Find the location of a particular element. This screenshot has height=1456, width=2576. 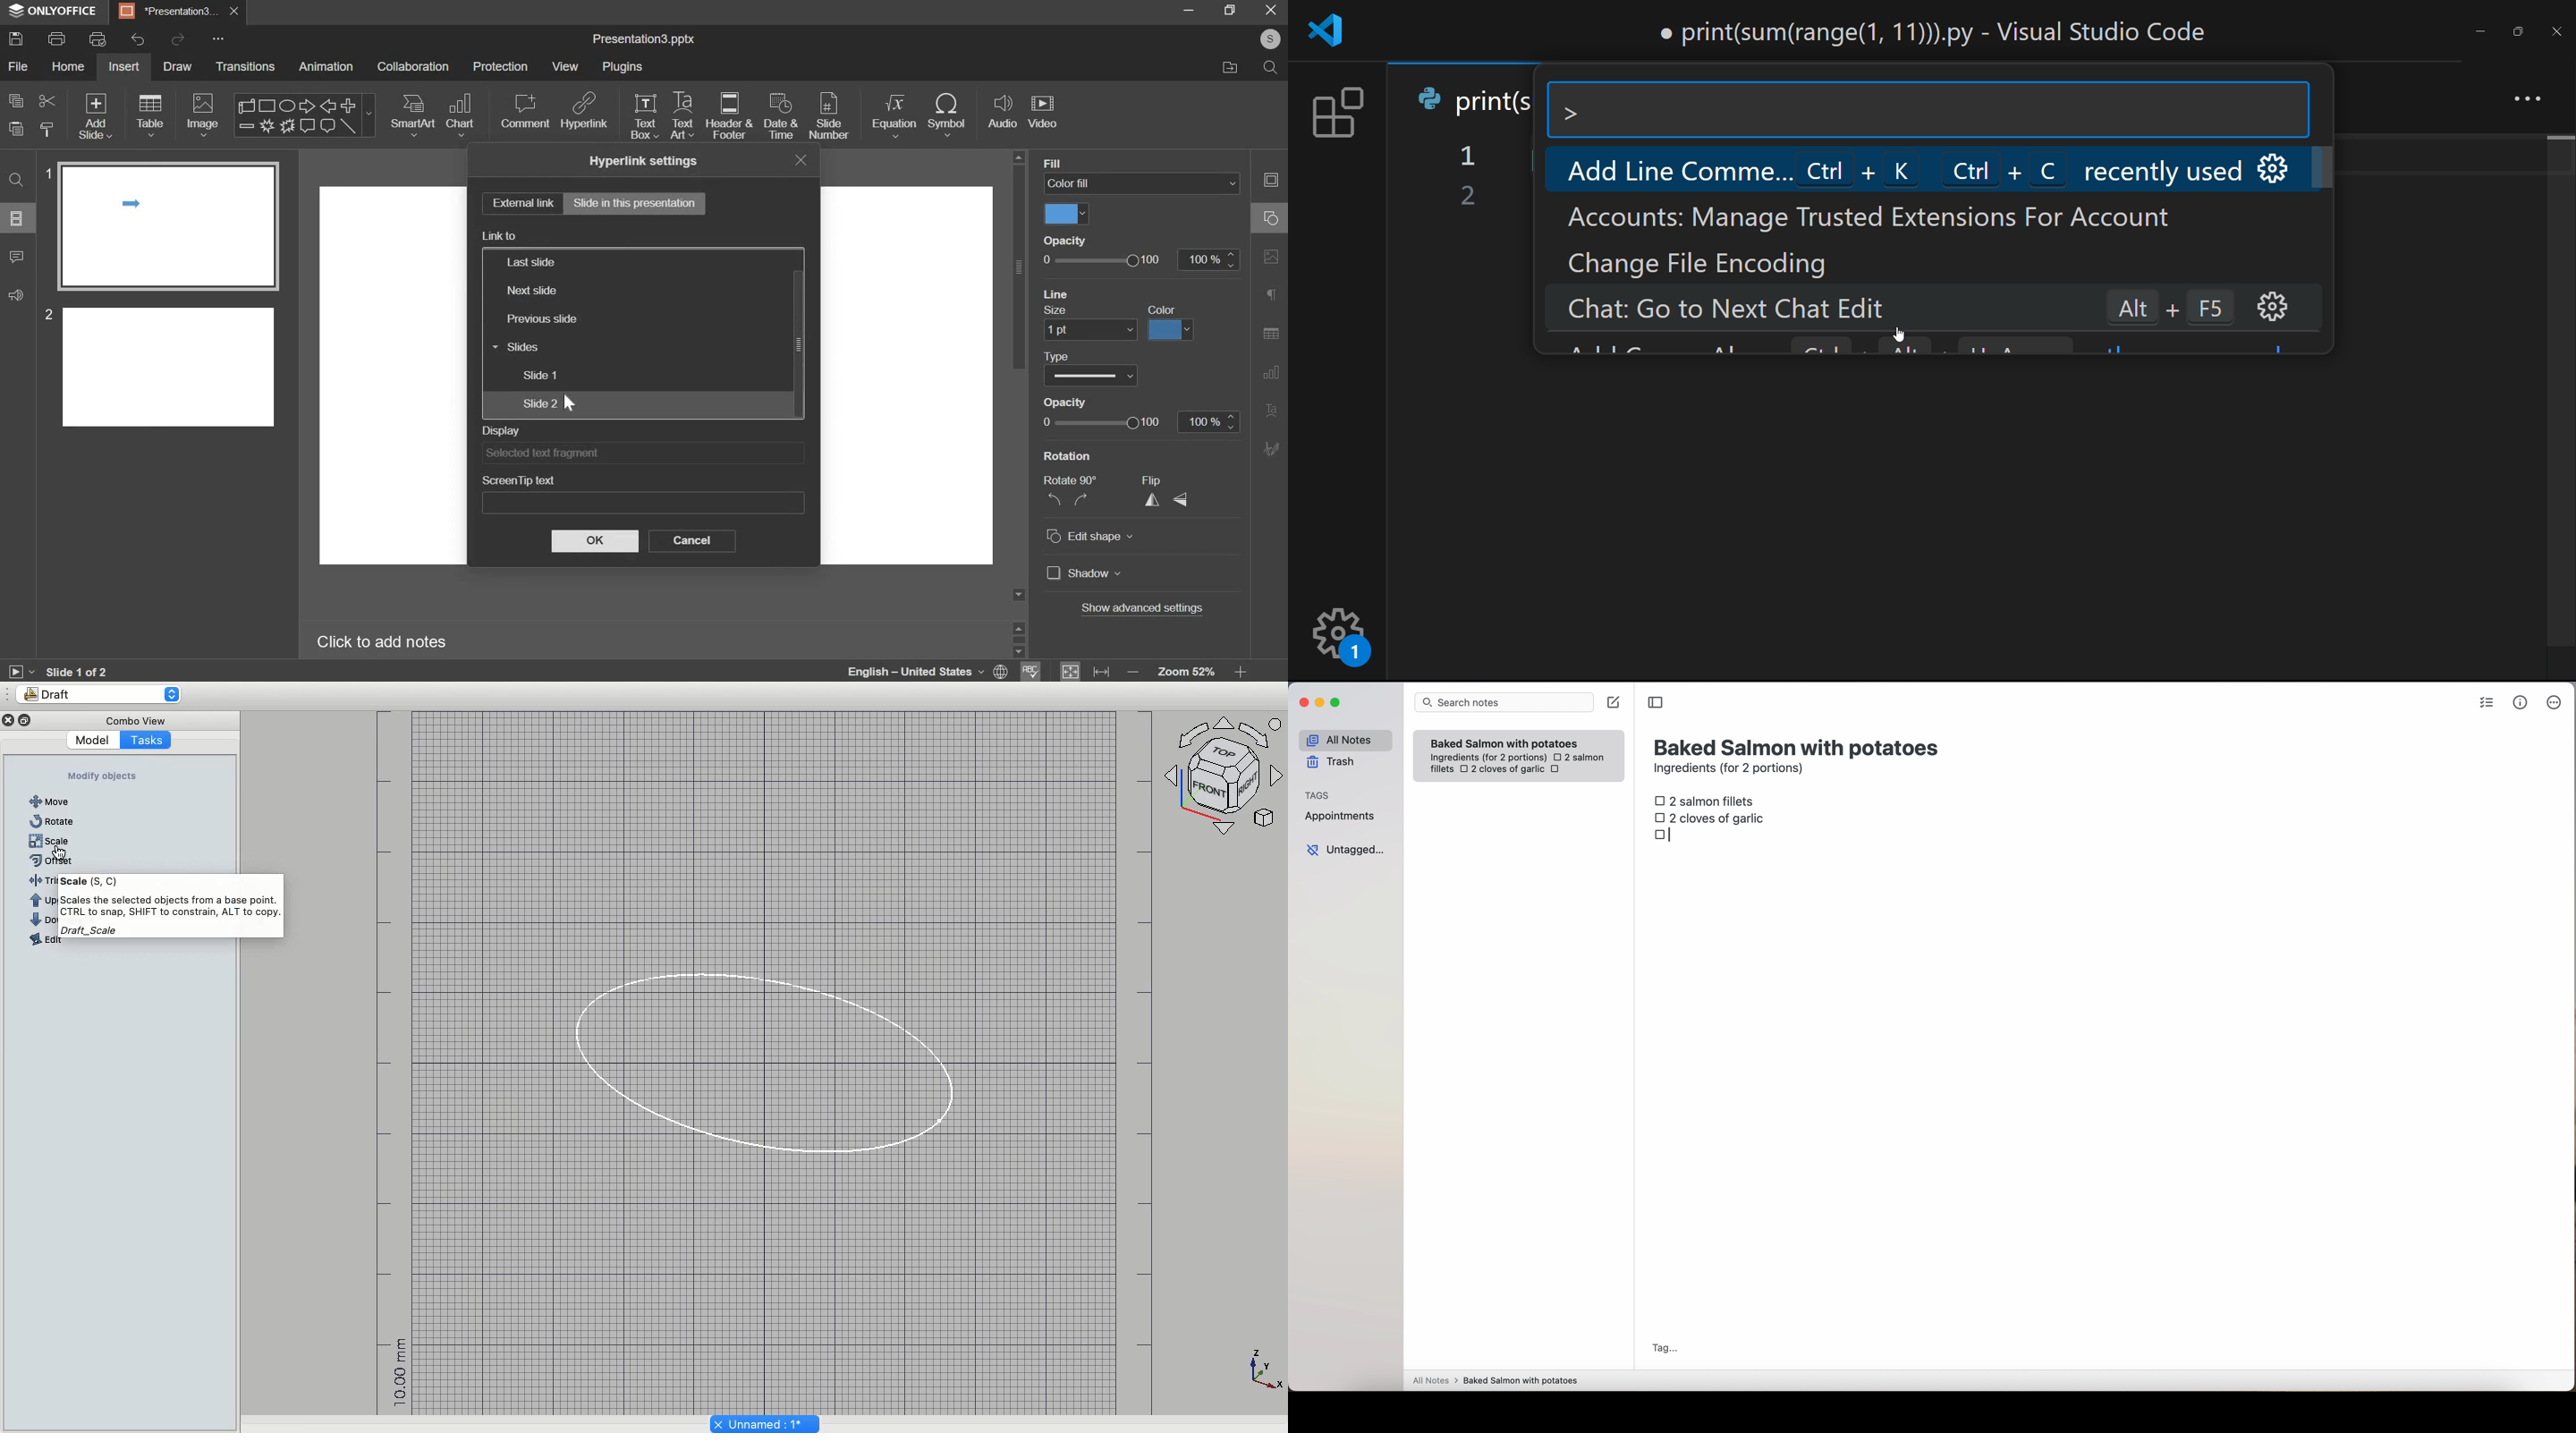

slide 2 preview is located at coordinates (169, 366).